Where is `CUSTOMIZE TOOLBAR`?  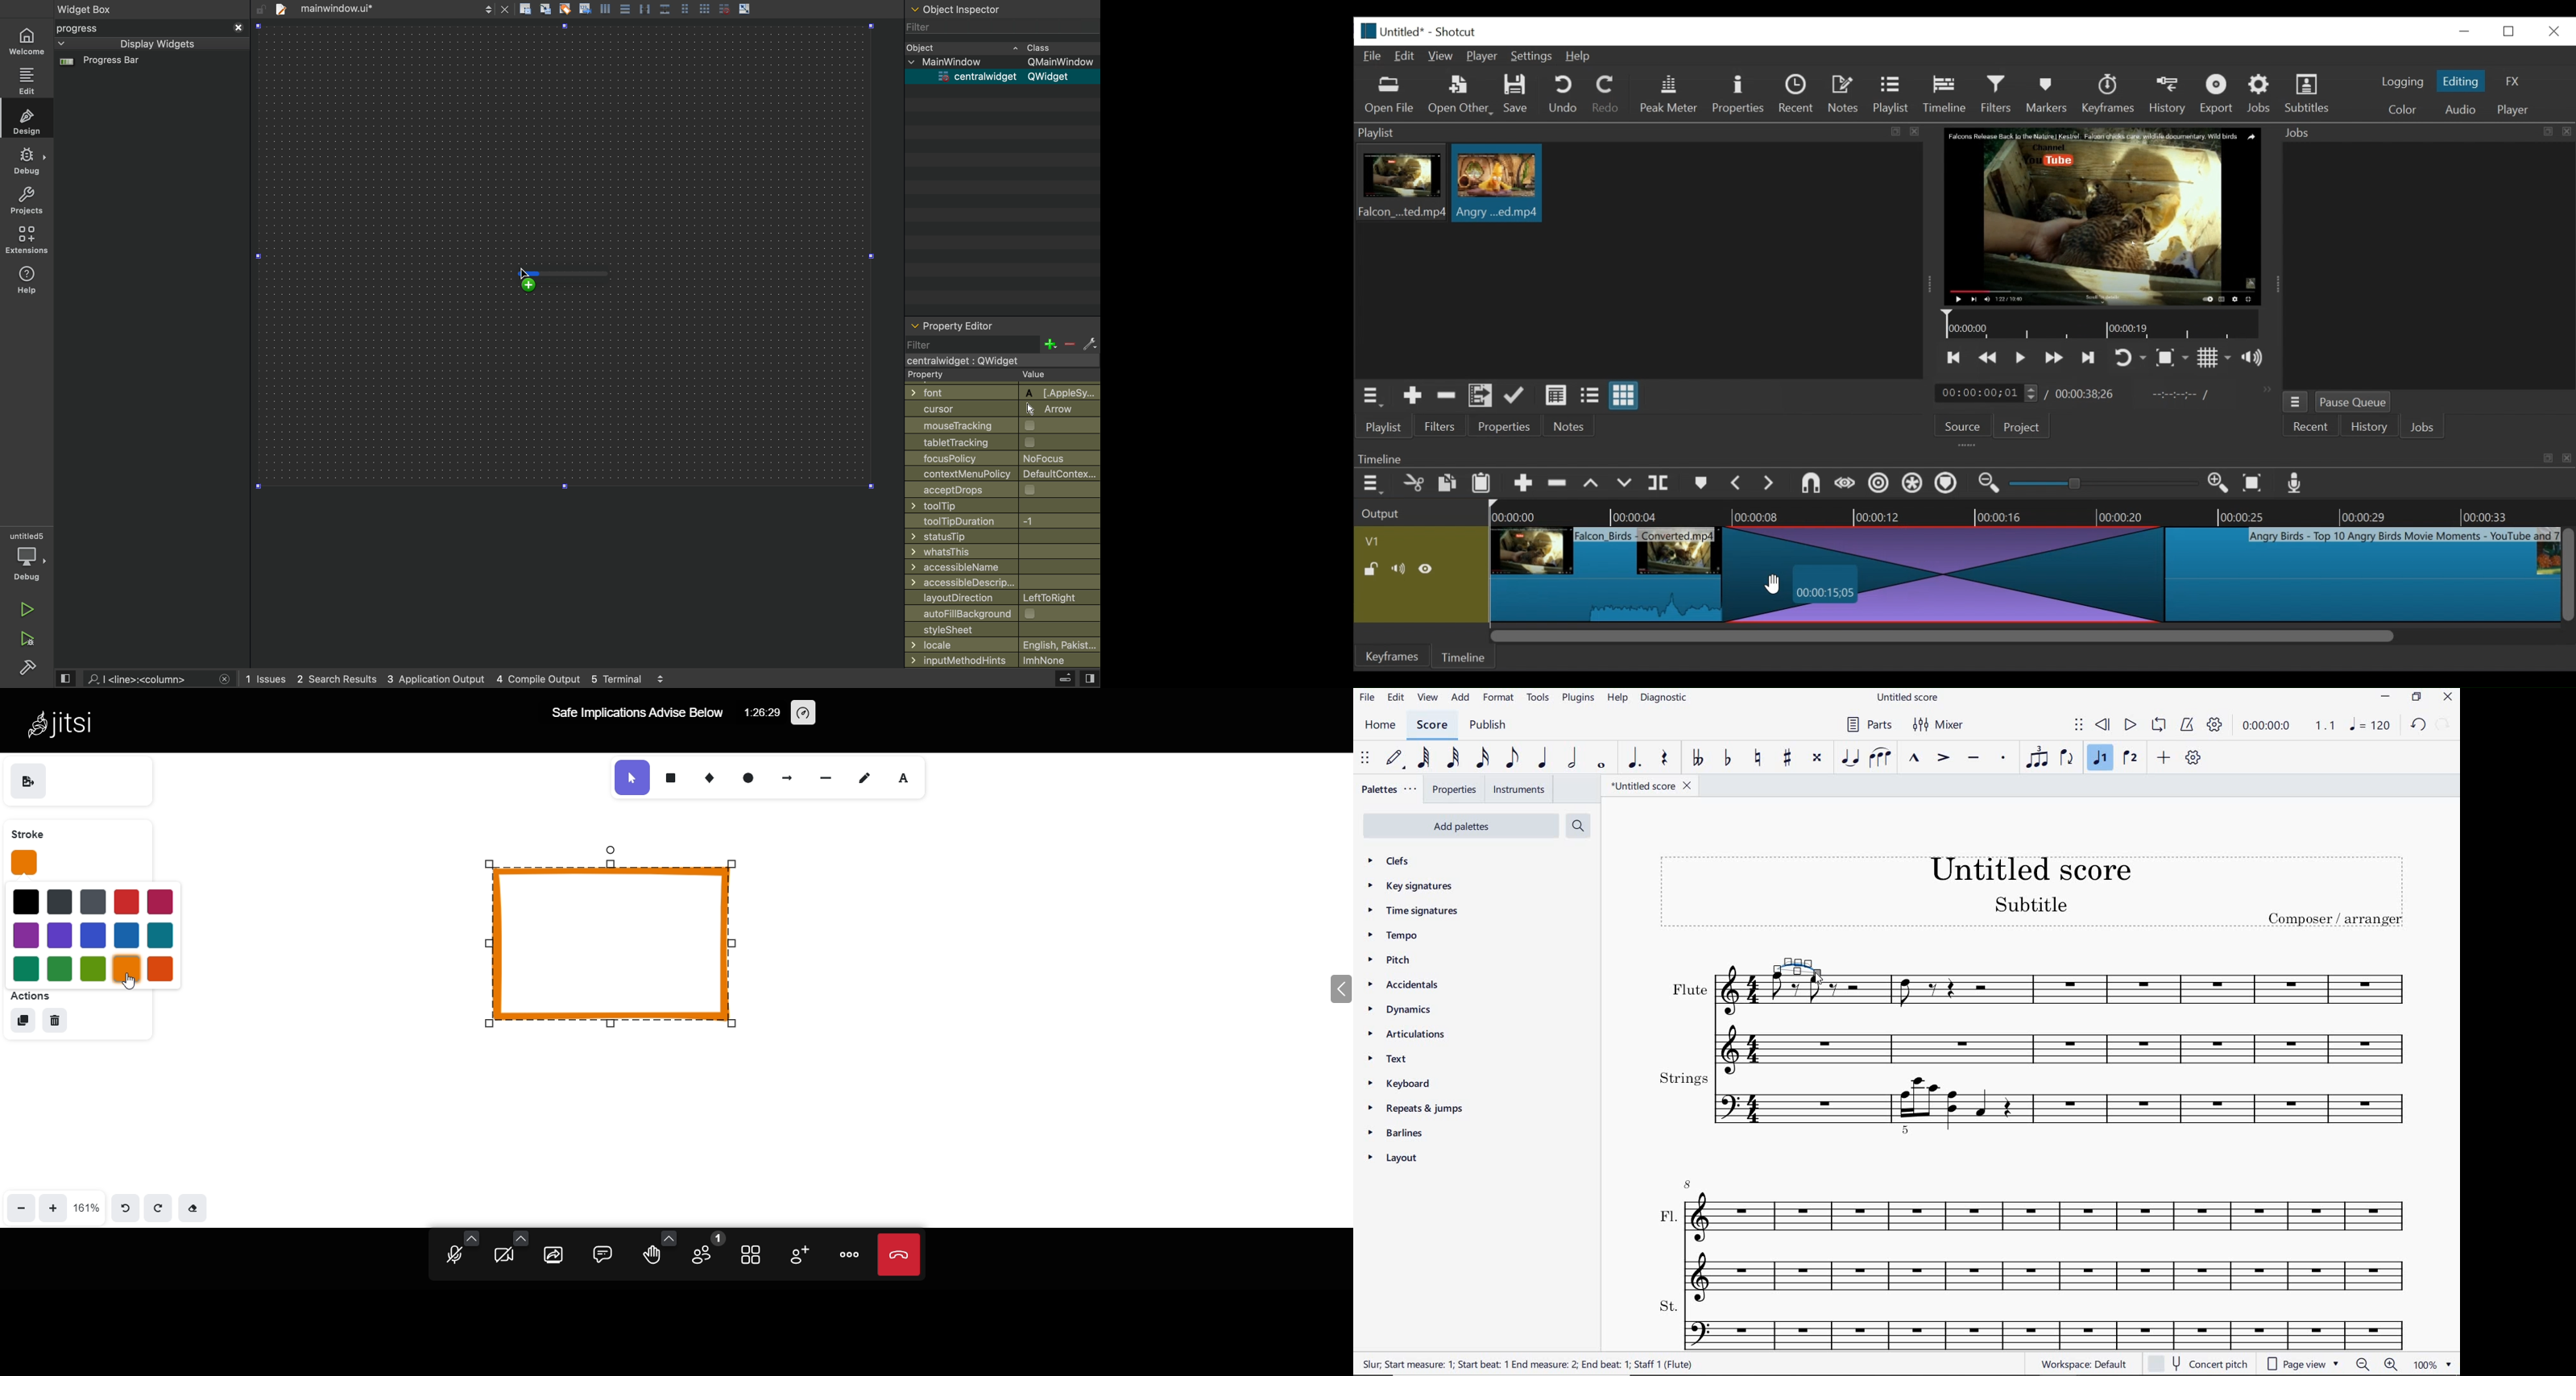 CUSTOMIZE TOOLBAR is located at coordinates (2193, 759).